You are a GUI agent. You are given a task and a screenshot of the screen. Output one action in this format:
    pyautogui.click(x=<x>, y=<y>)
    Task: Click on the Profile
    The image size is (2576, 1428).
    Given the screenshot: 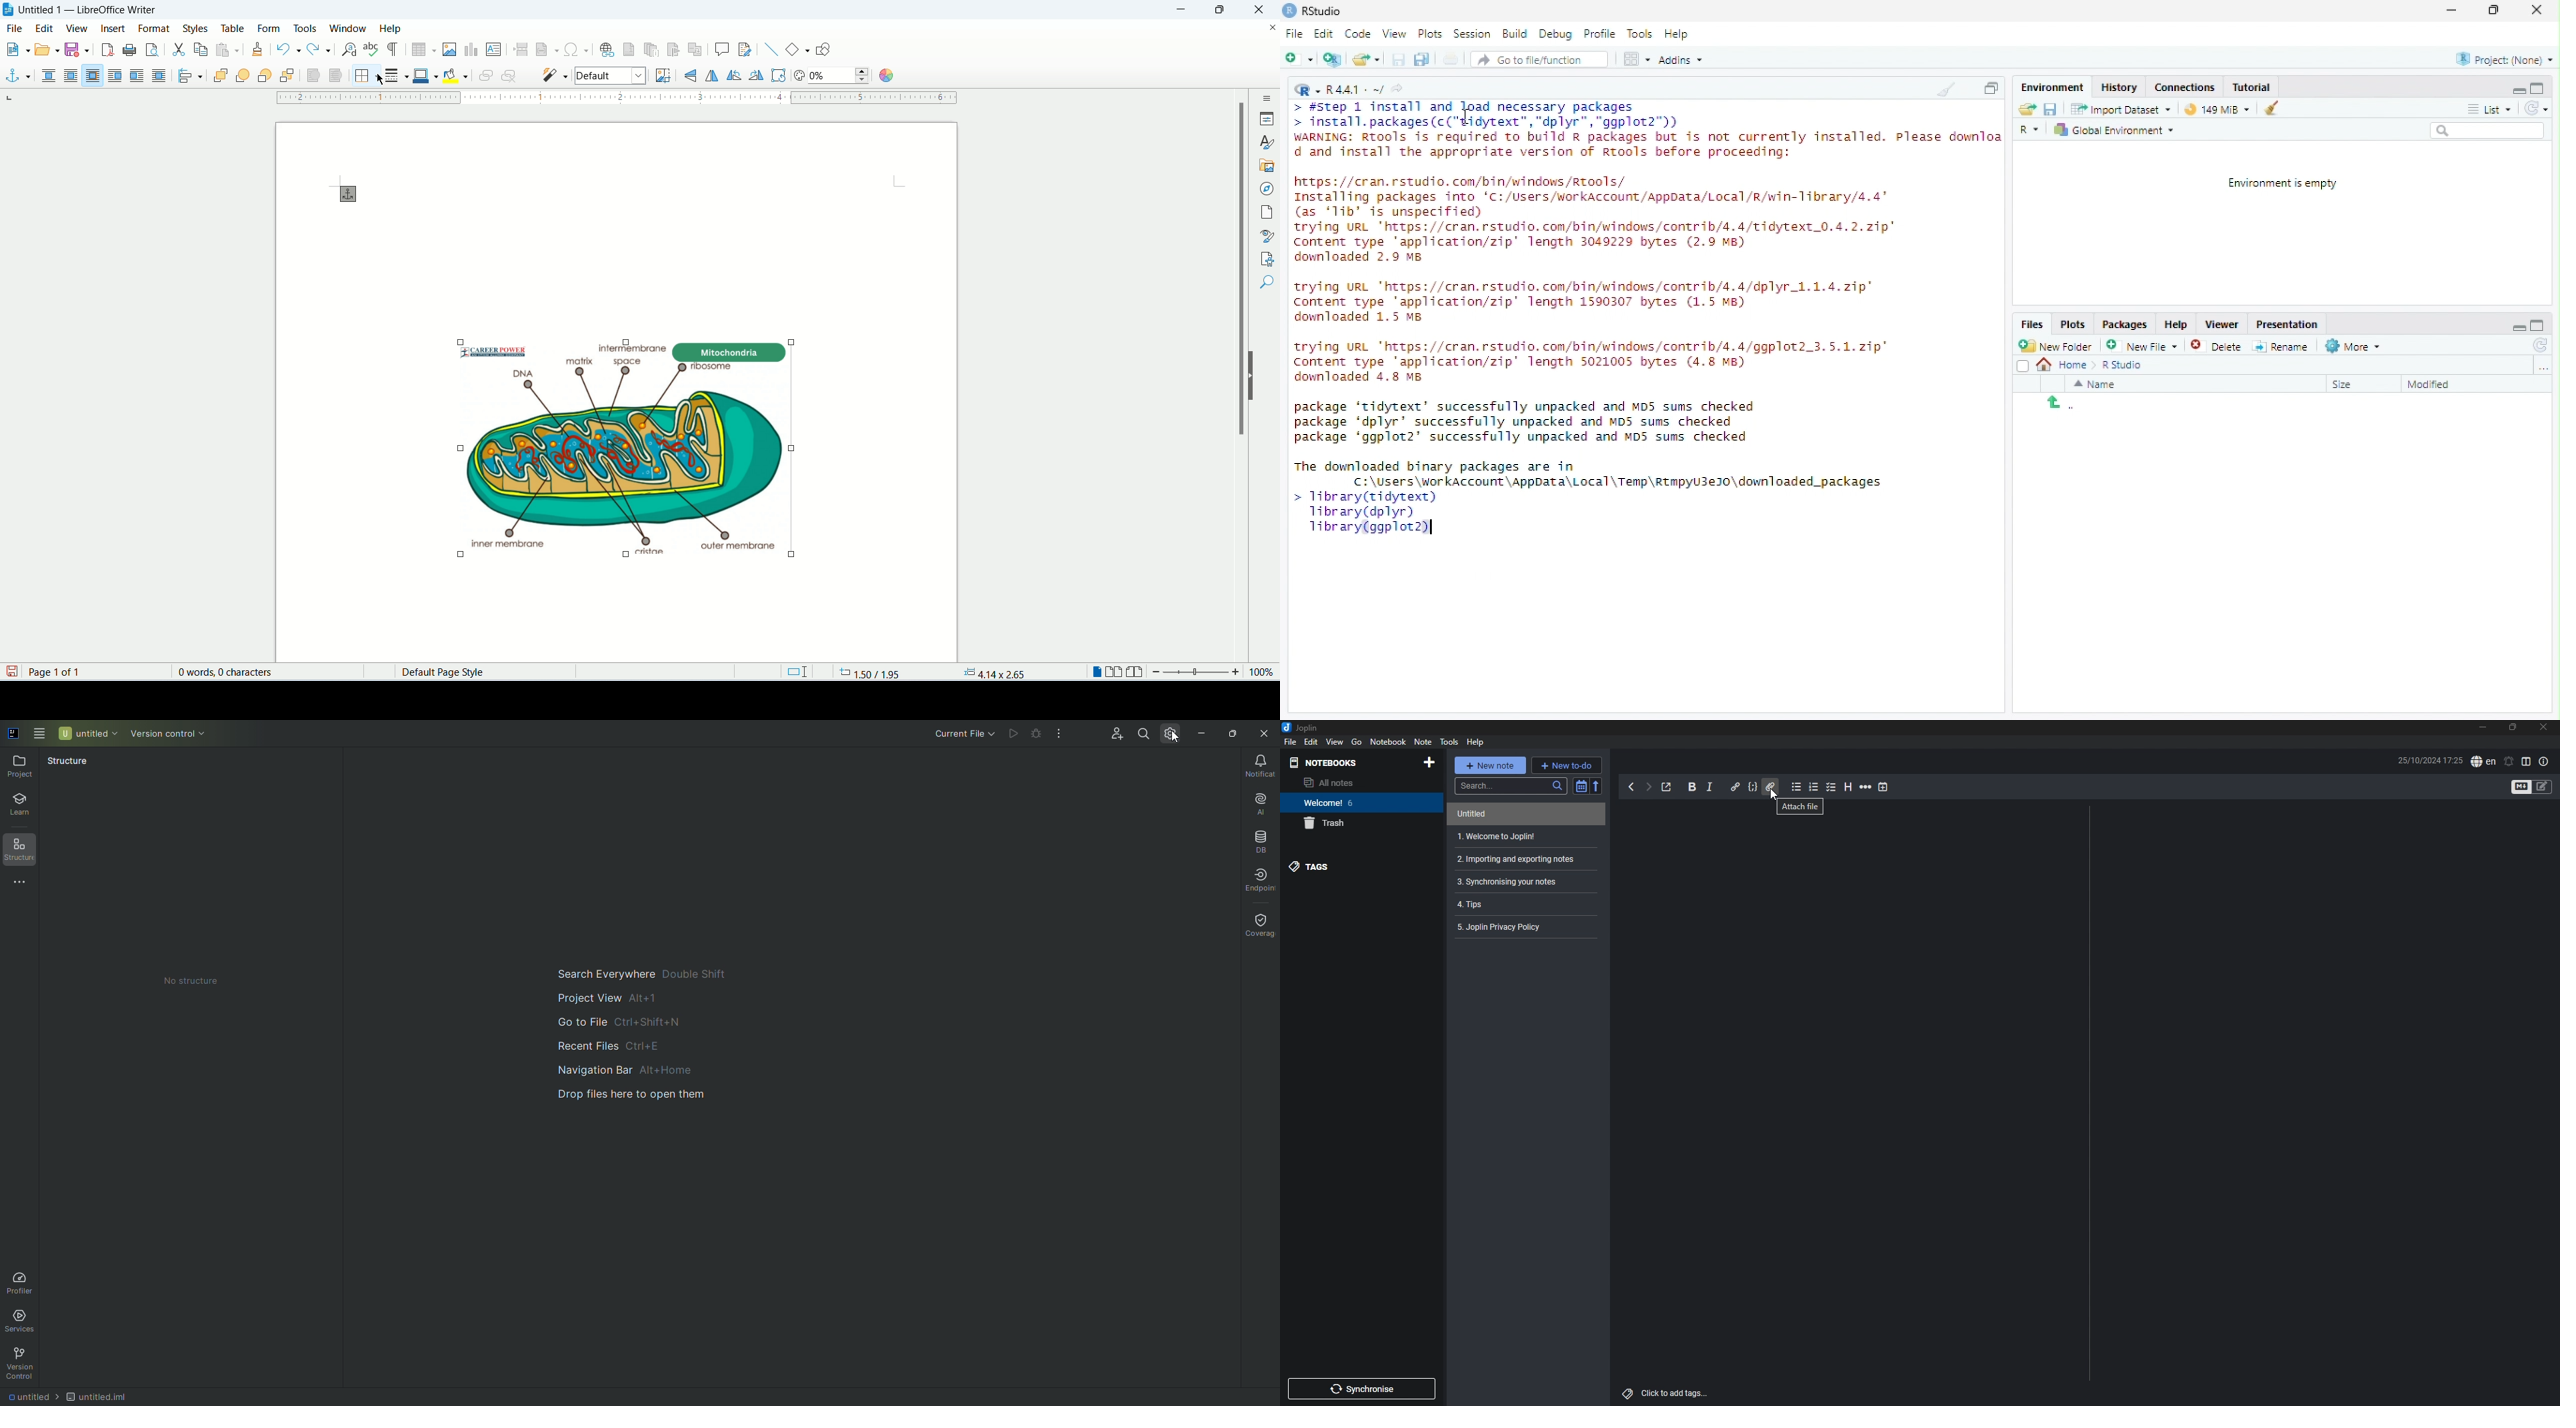 What is the action you would take?
    pyautogui.click(x=1599, y=33)
    